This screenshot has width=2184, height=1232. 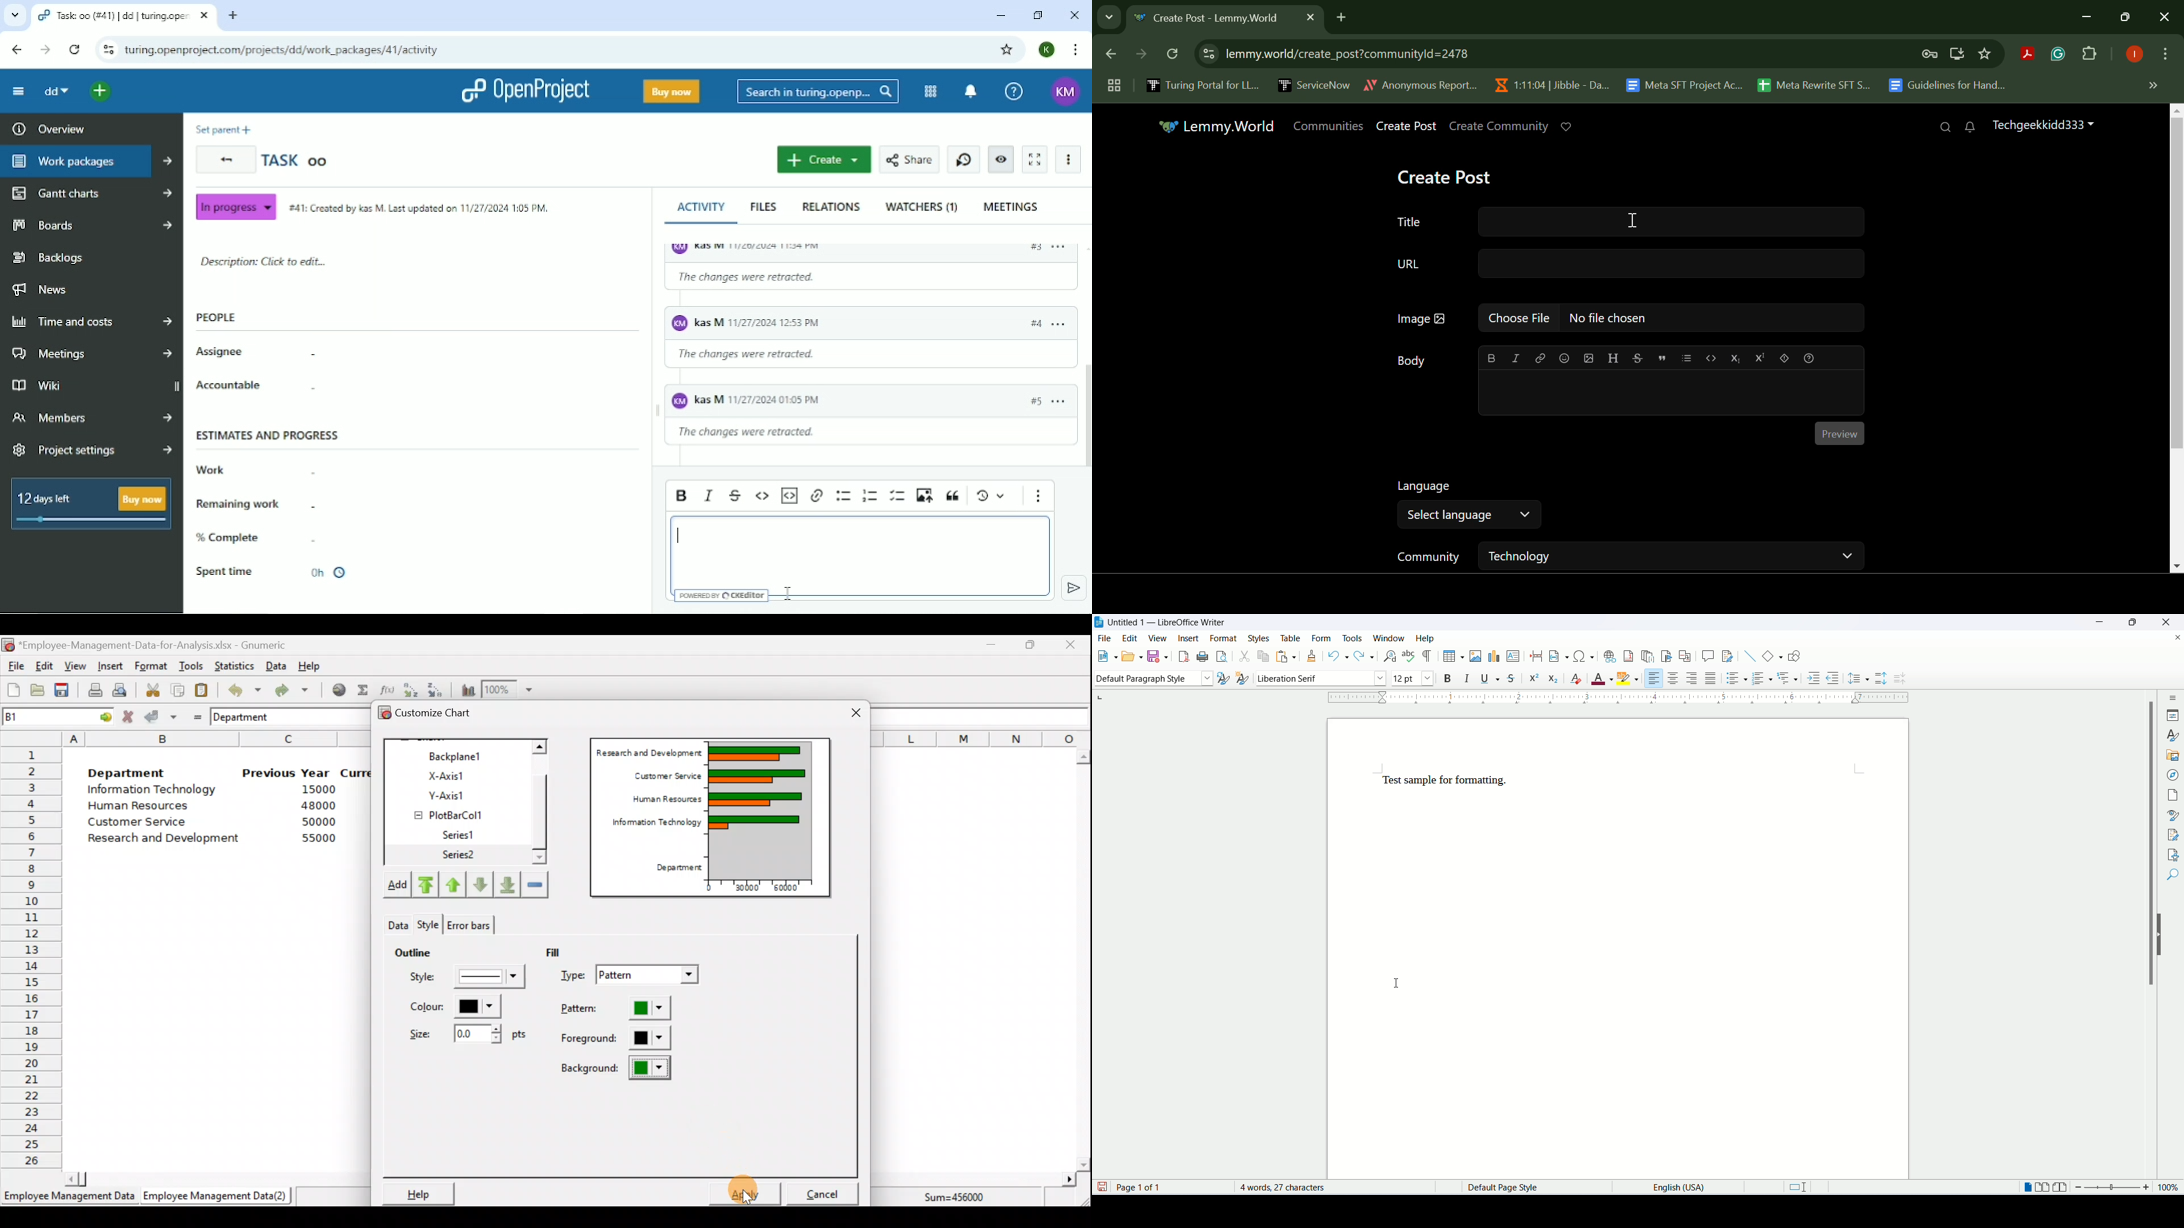 What do you see at coordinates (156, 644) in the screenshot?
I see `‘Employee-Management-Data-for-Analysis.xlsx - Gnumeric` at bounding box center [156, 644].